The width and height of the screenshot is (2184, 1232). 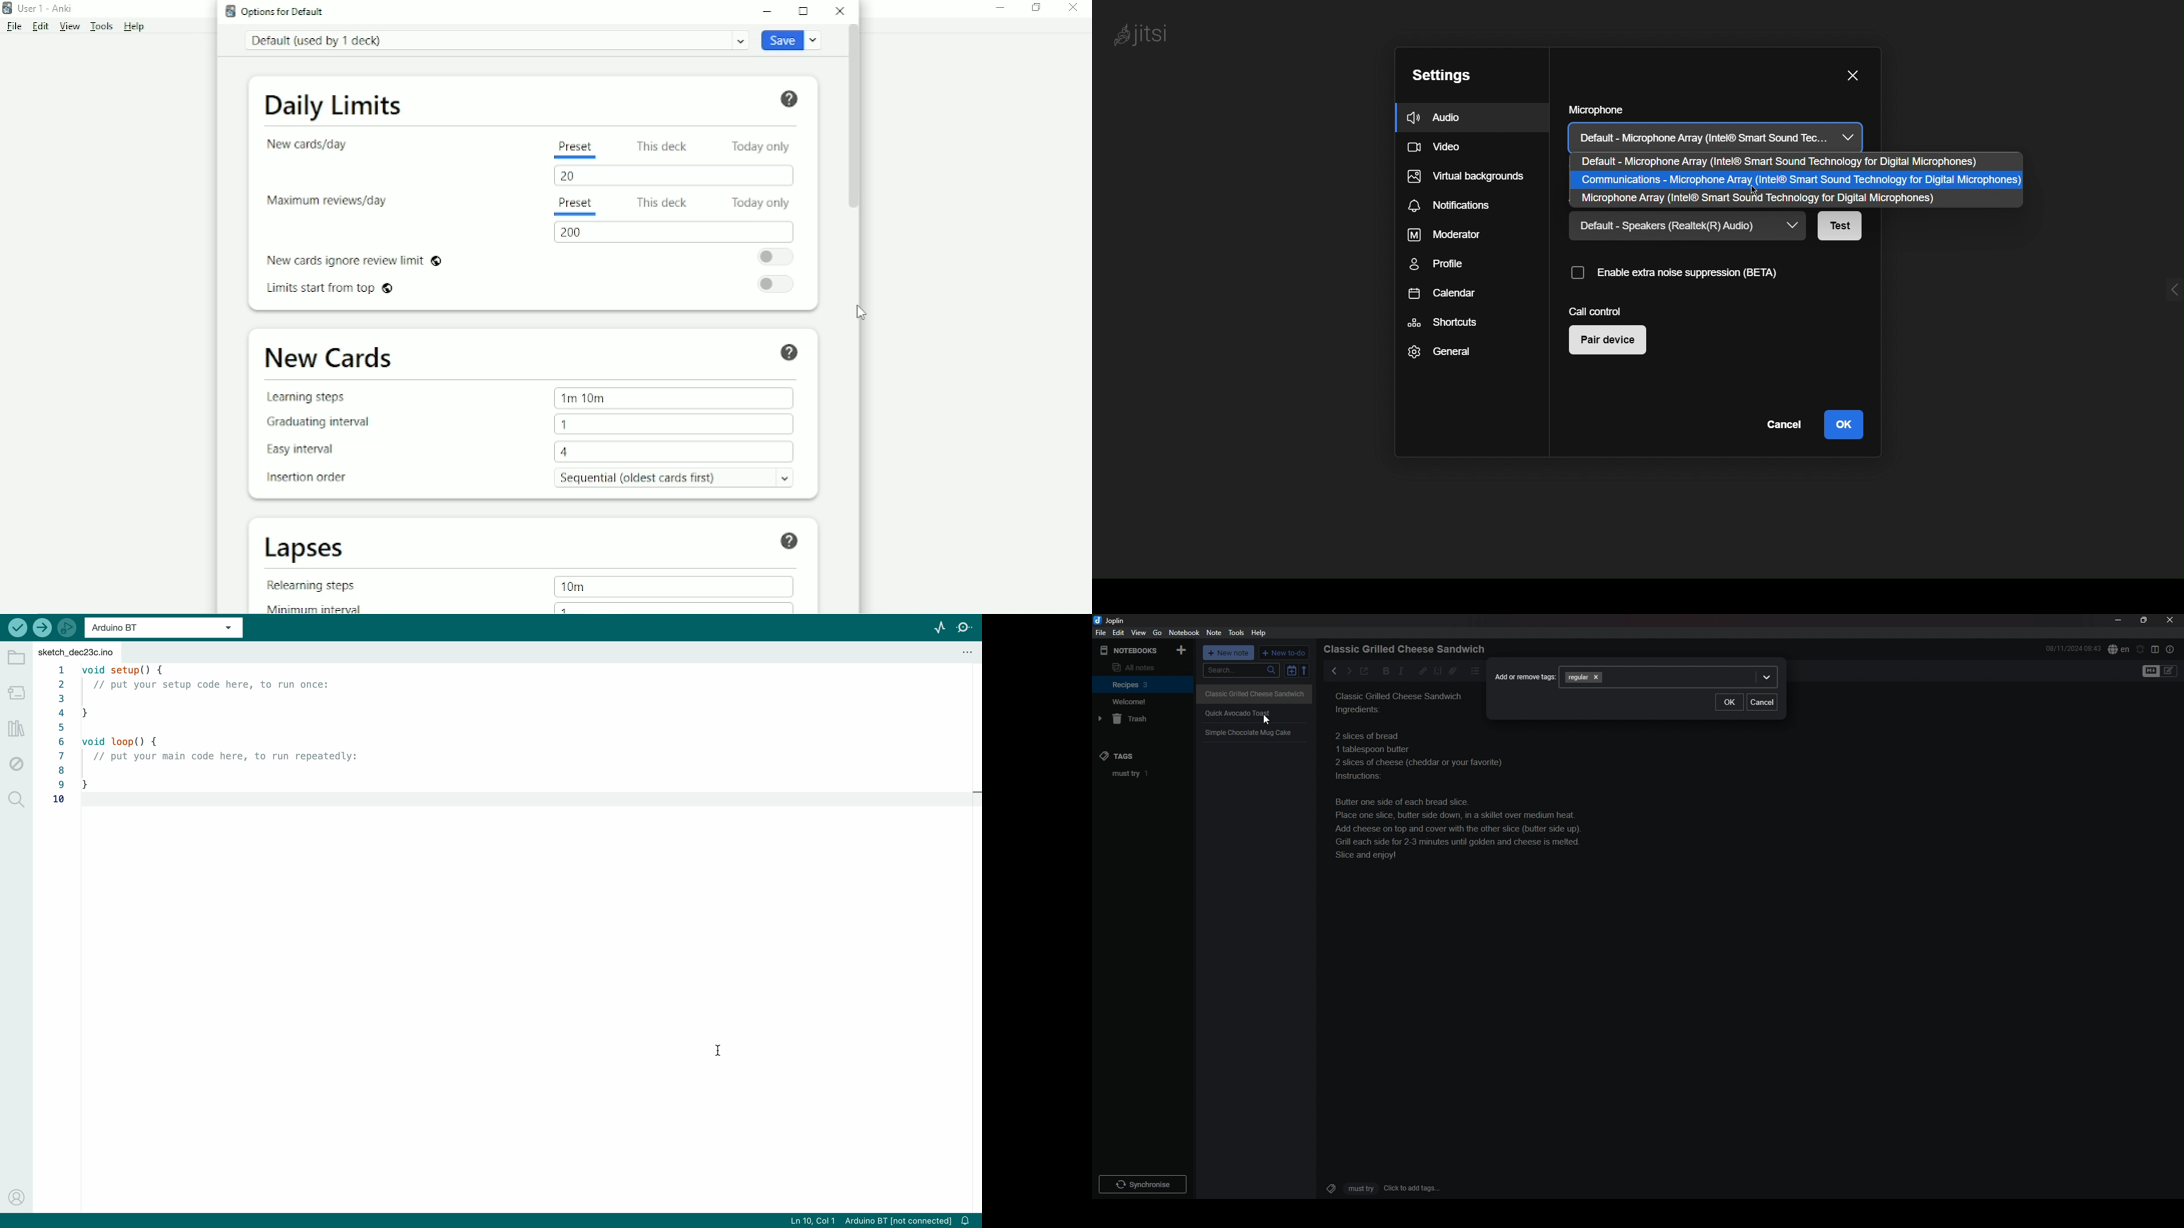 What do you see at coordinates (103, 27) in the screenshot?
I see `Tools` at bounding box center [103, 27].